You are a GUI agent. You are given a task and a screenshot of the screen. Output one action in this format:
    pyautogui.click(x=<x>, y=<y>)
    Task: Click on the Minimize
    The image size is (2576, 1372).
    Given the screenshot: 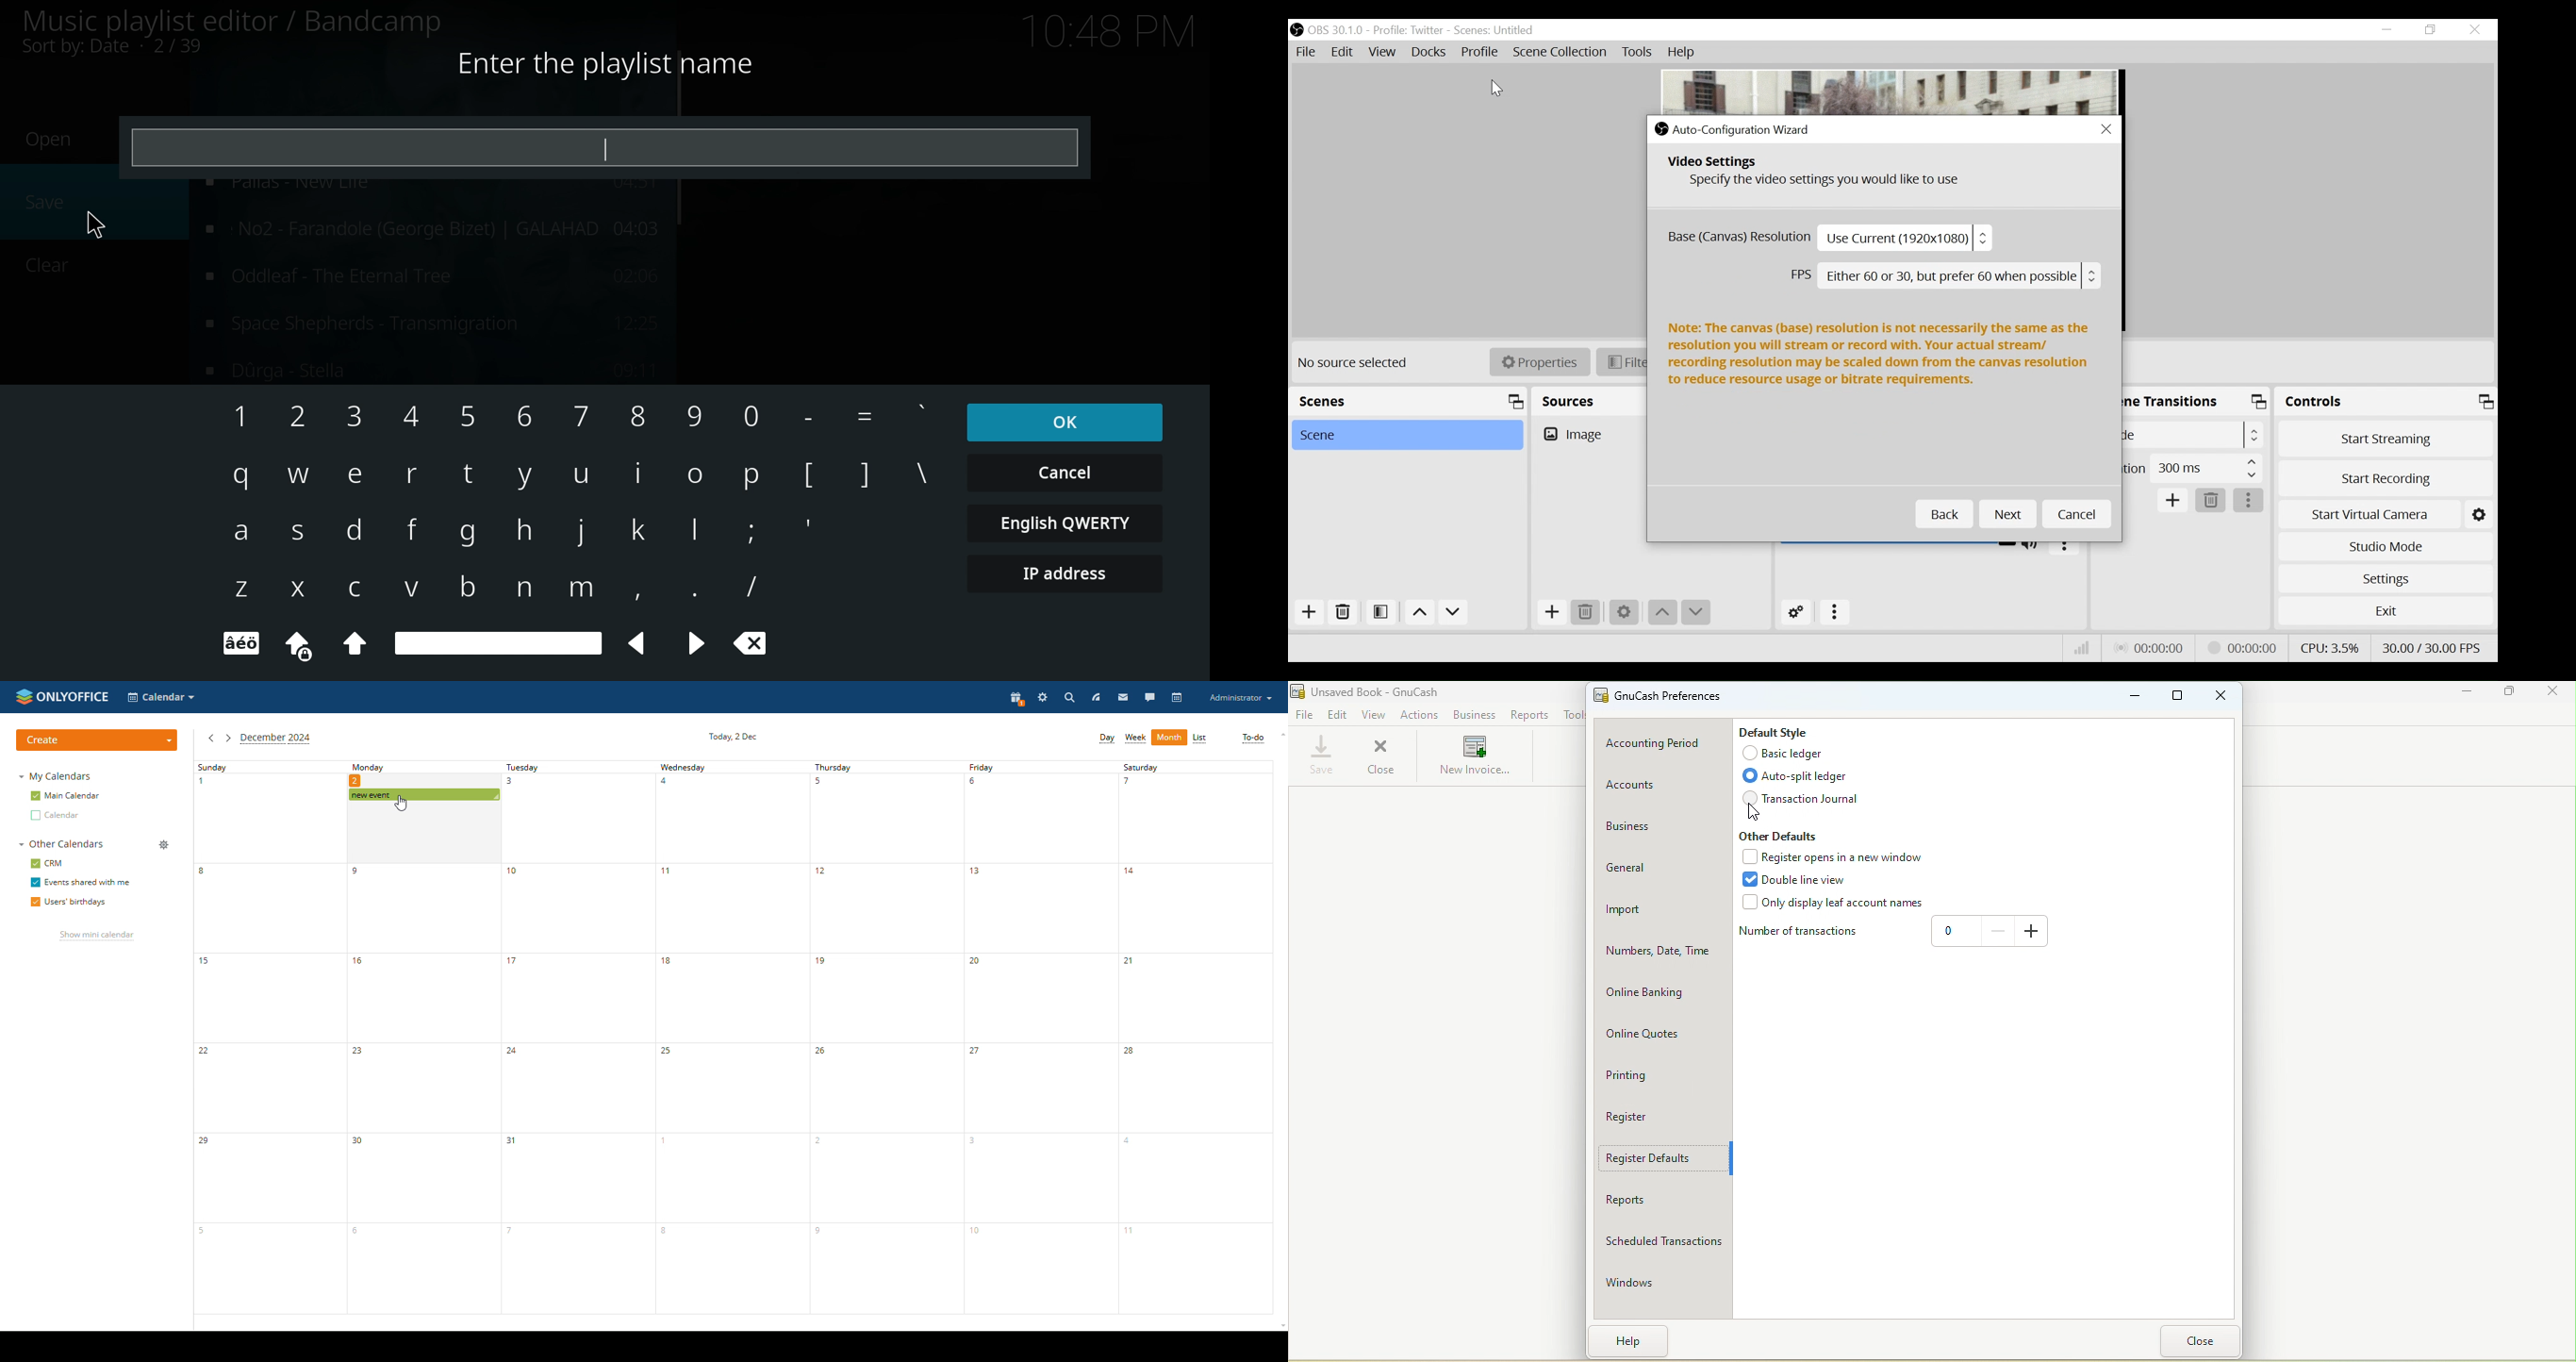 What is the action you would take?
    pyautogui.click(x=2467, y=694)
    